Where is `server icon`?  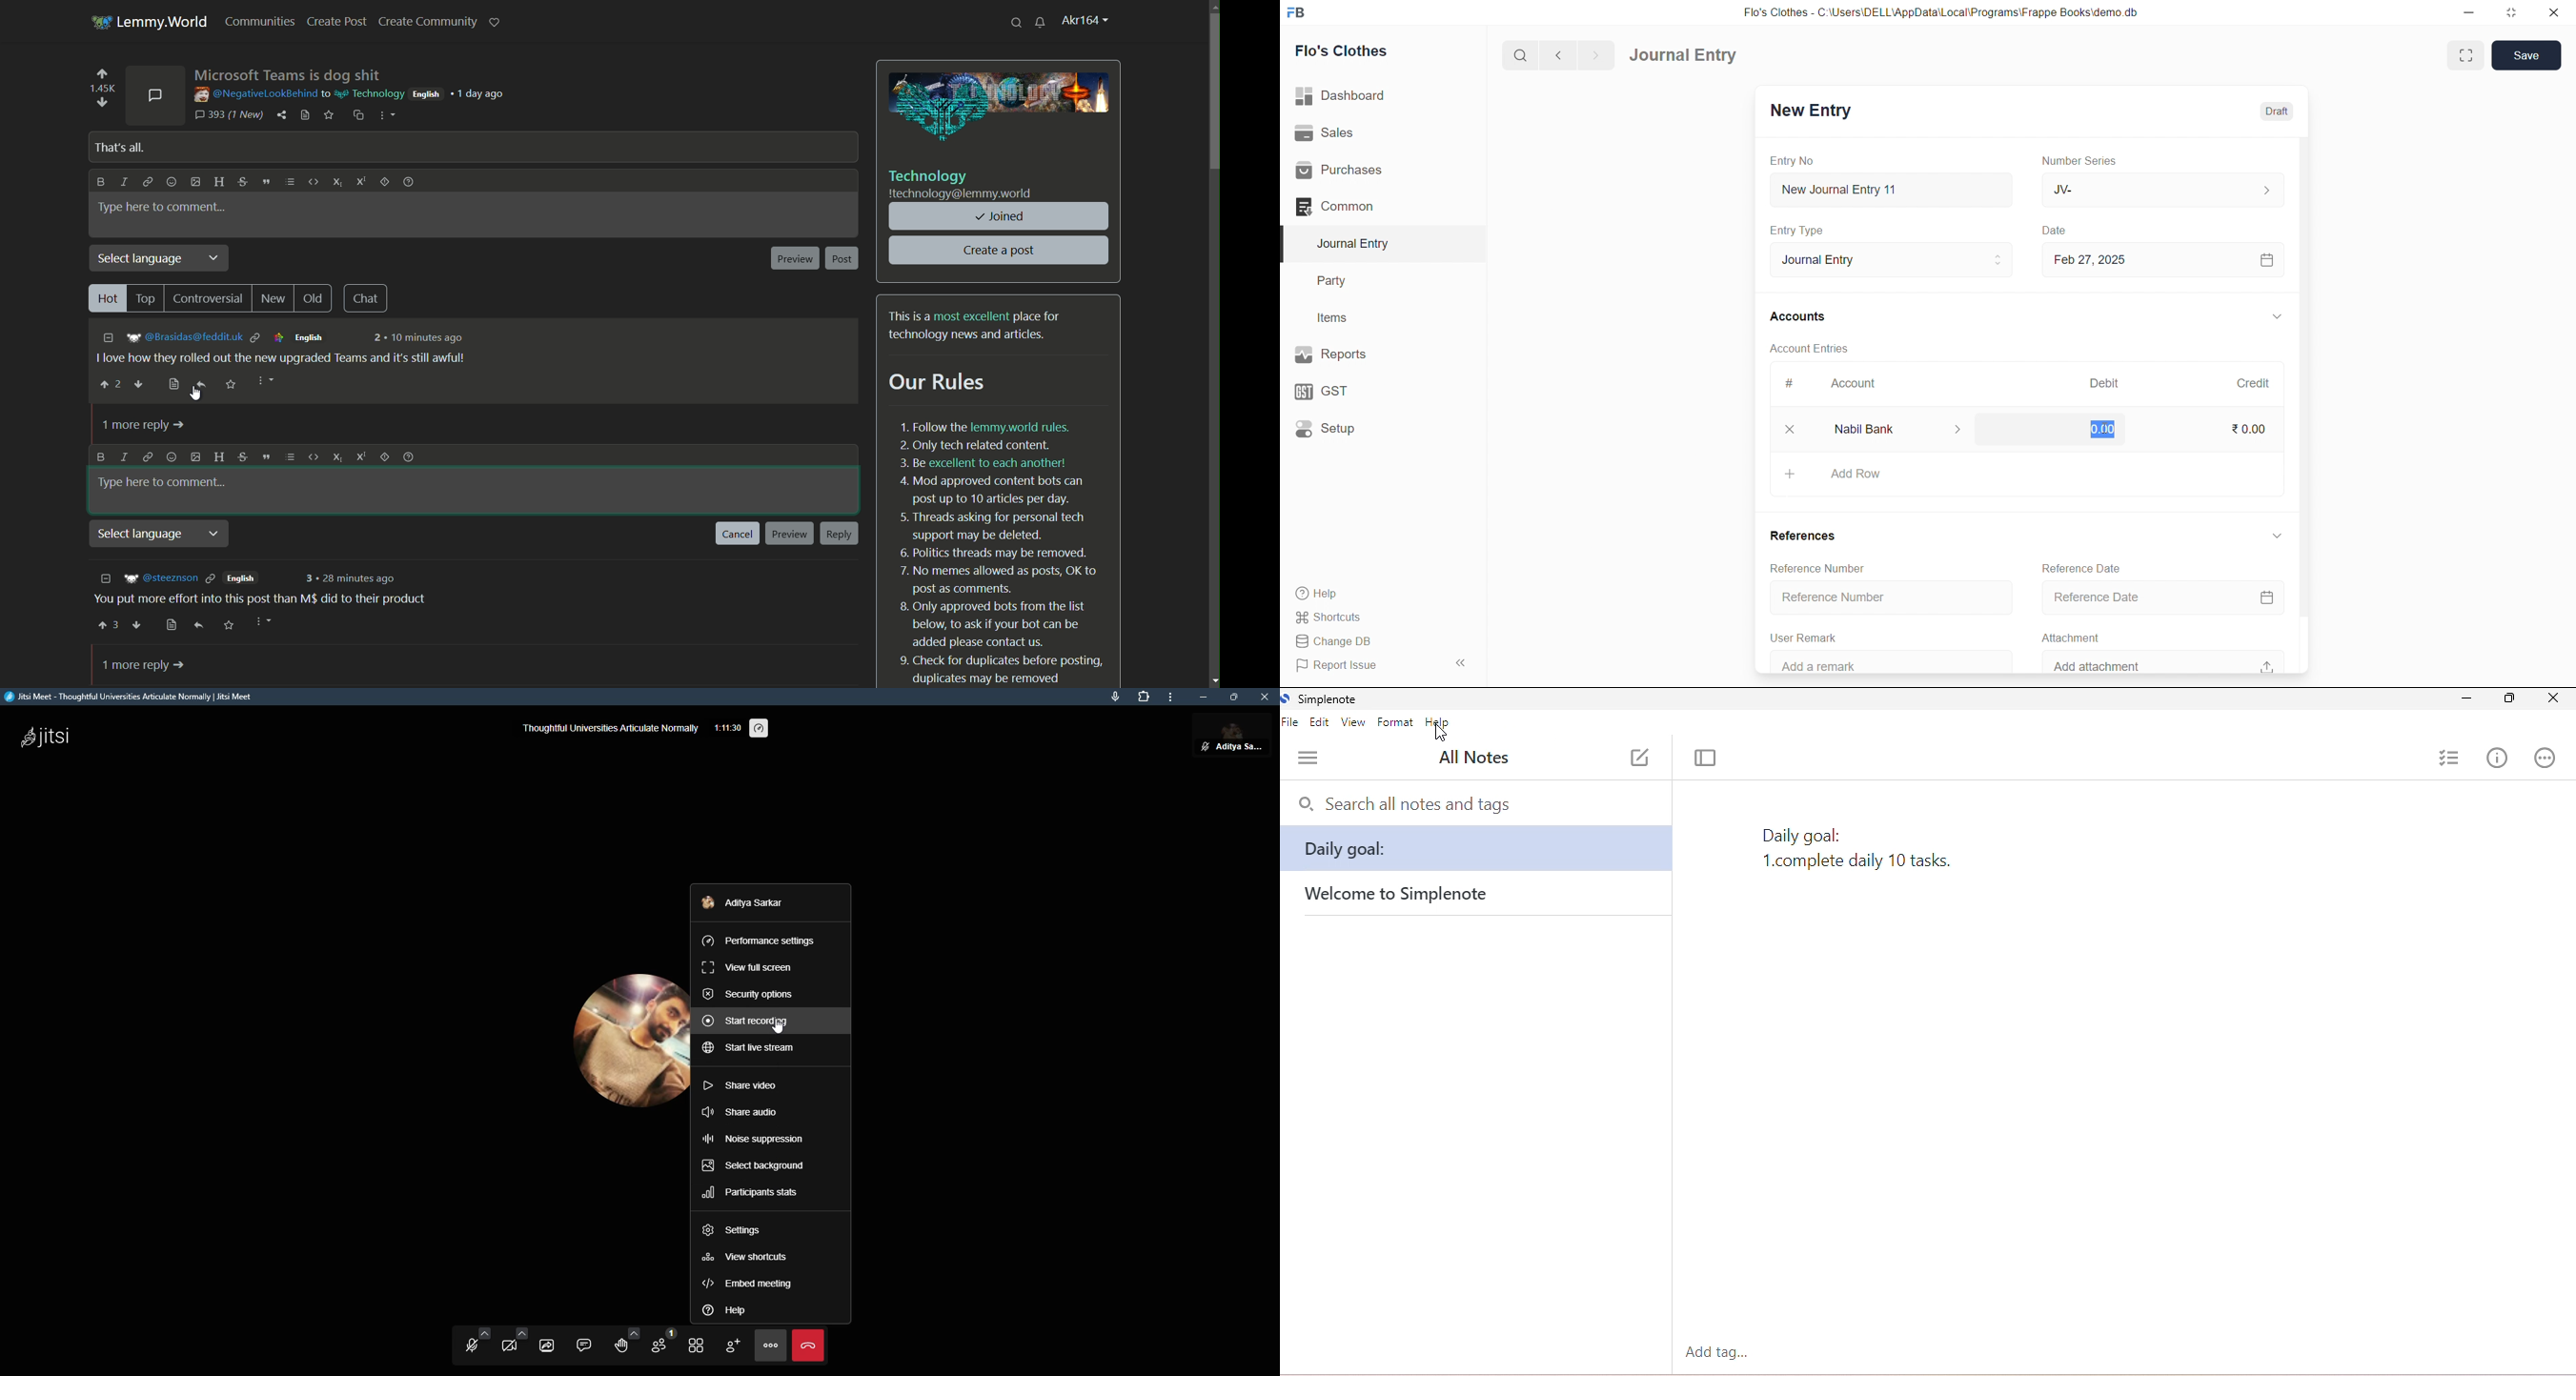
server icon is located at coordinates (99, 20).